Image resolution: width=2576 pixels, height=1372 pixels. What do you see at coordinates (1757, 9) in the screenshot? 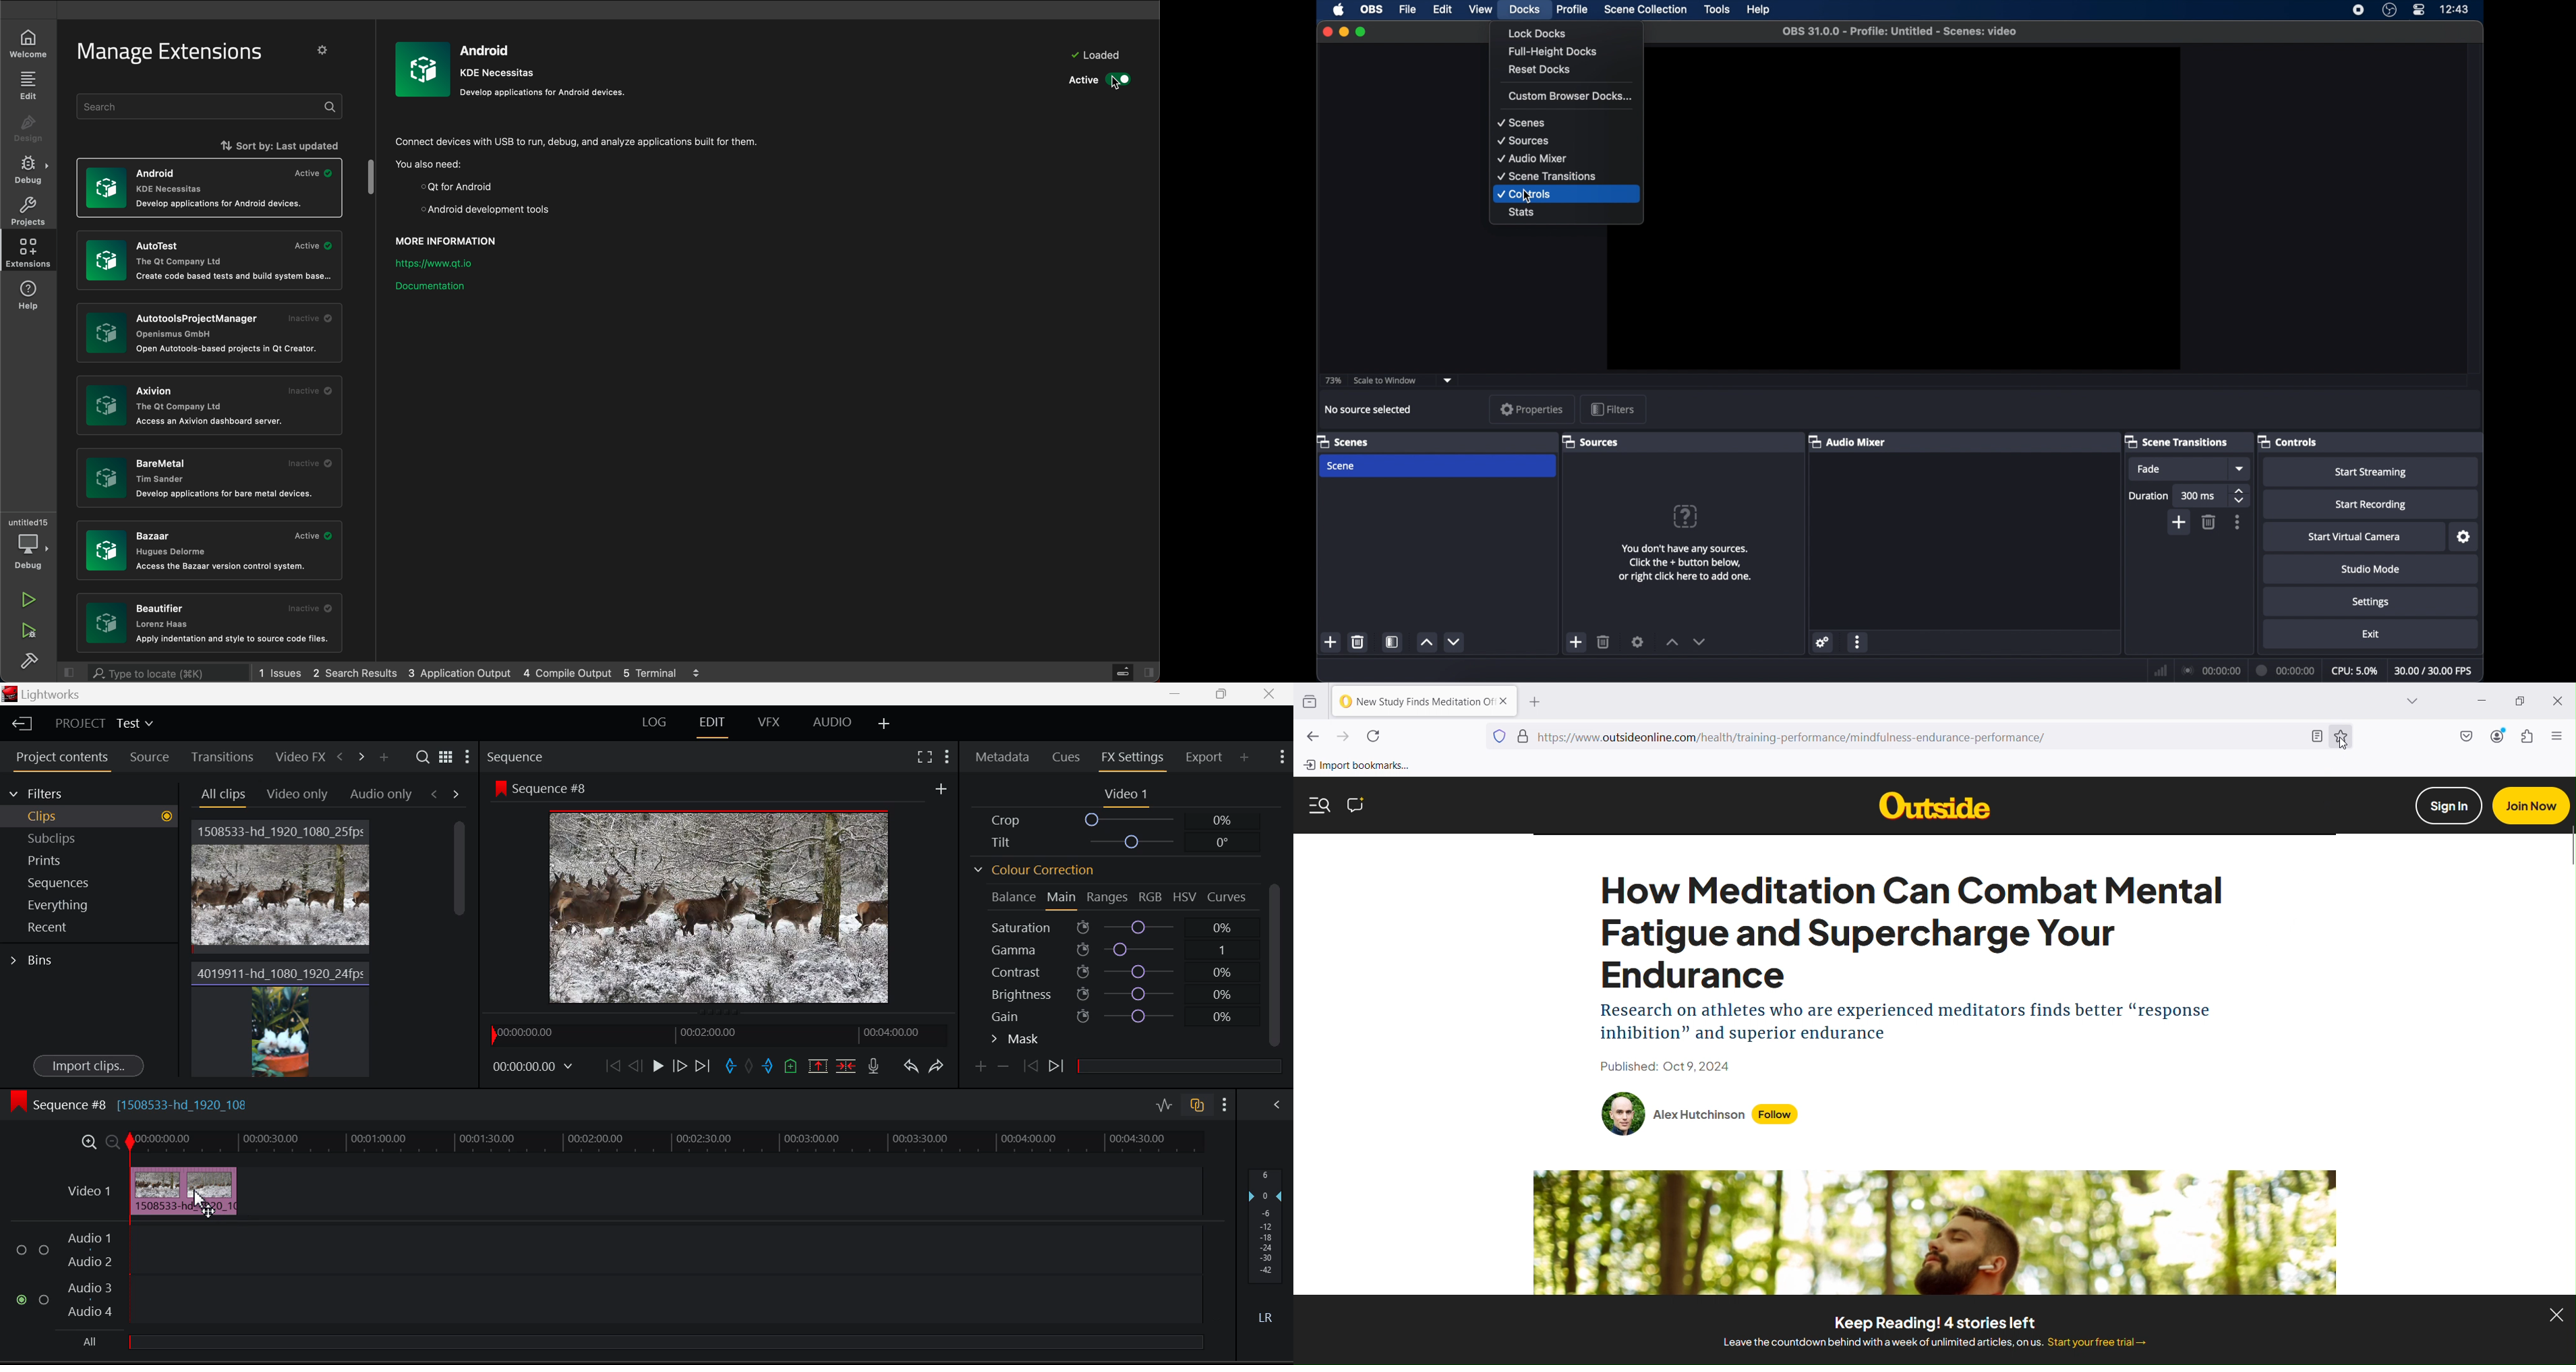
I see `help` at bounding box center [1757, 9].